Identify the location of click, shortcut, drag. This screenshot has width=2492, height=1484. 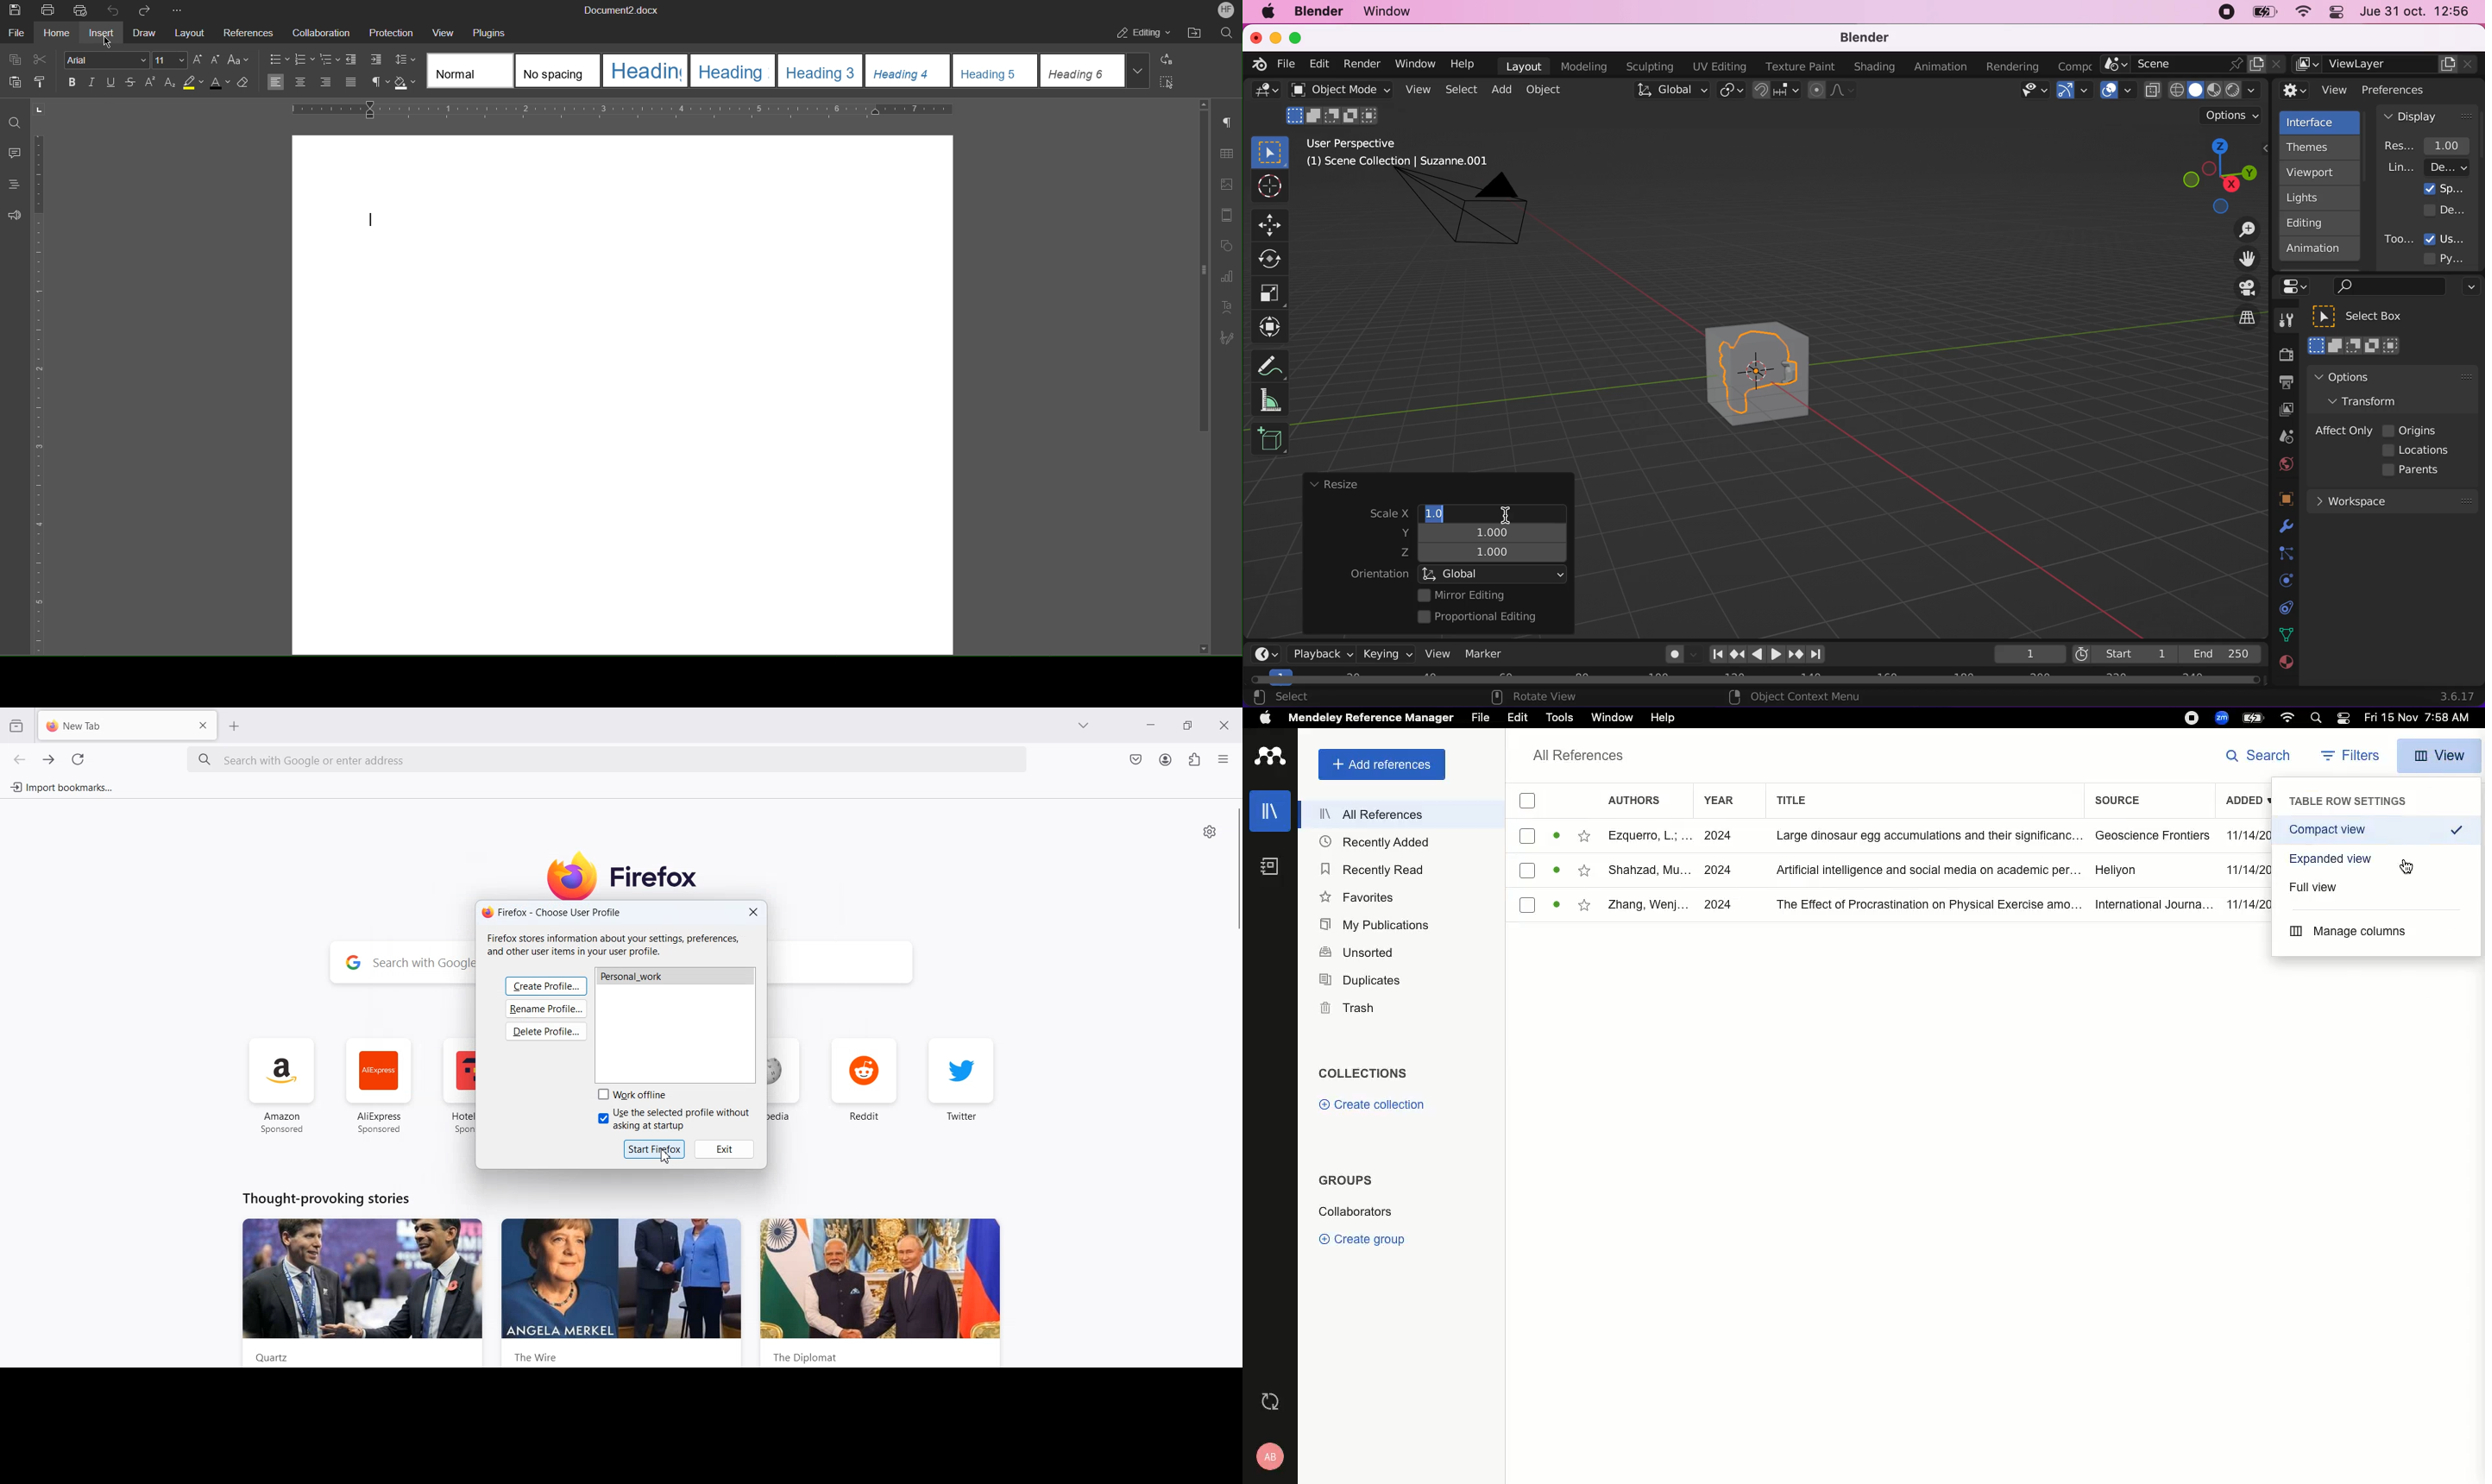
(2216, 175).